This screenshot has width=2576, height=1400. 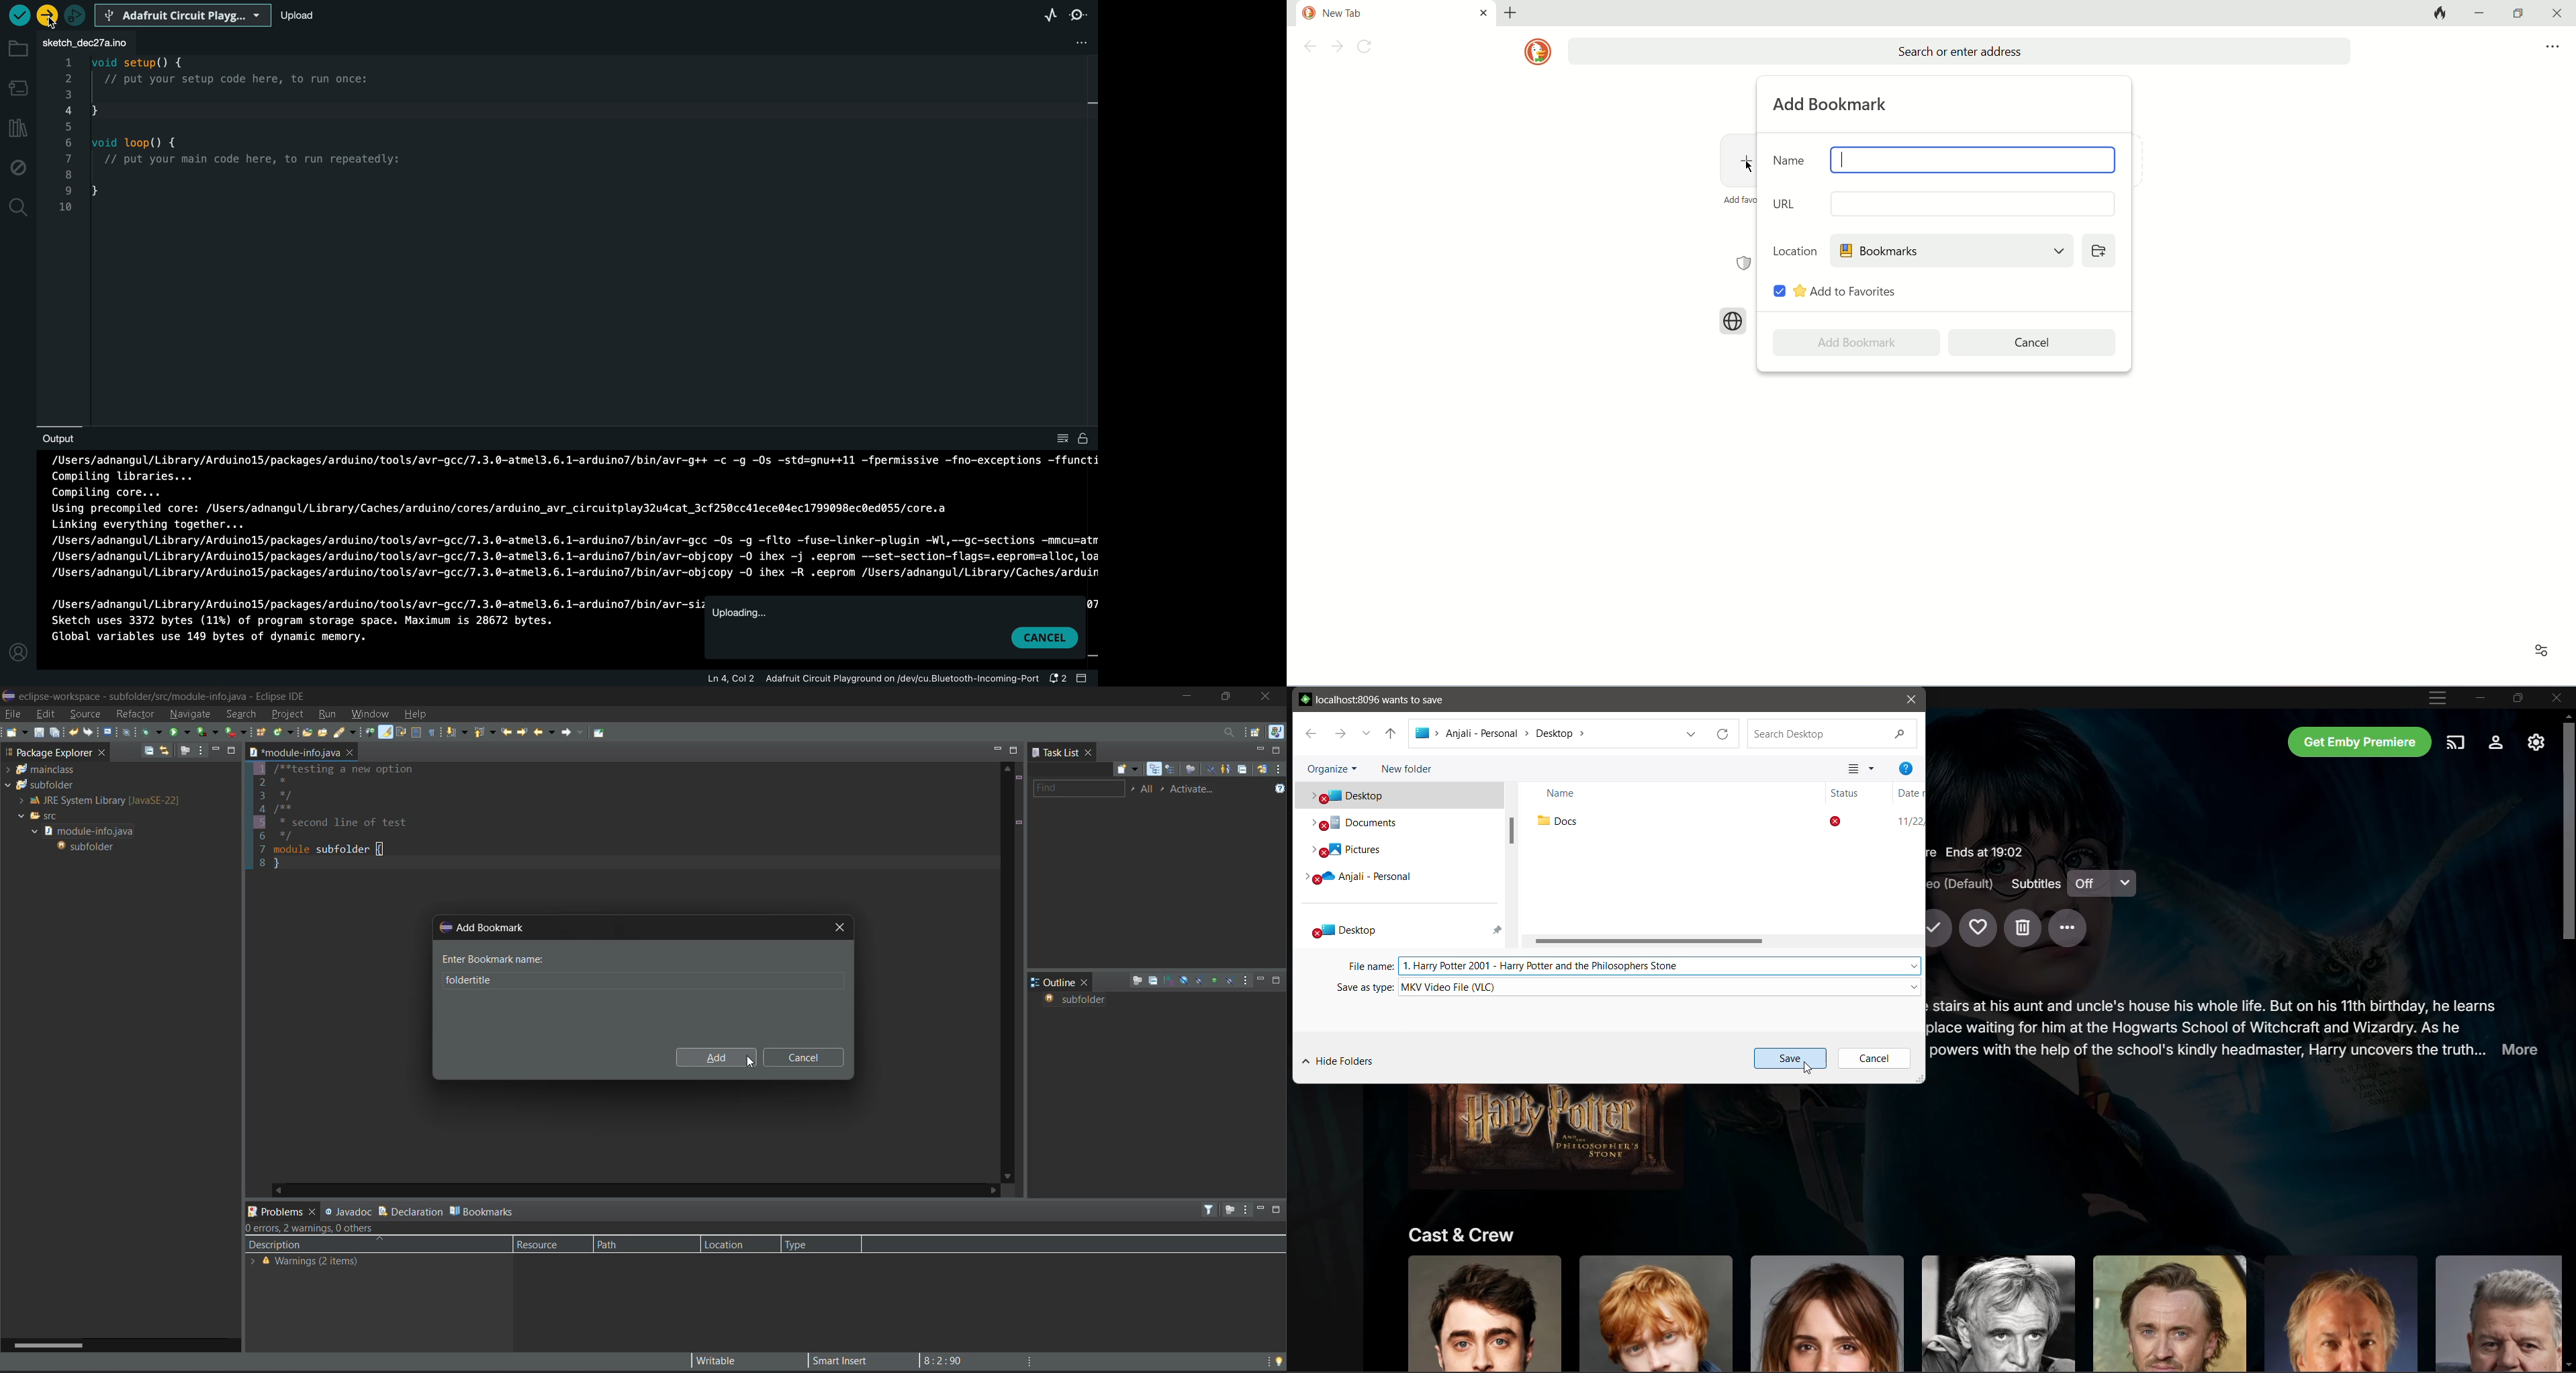 What do you see at coordinates (2236, 1026) in the screenshot?
I see `Movie Synopsis` at bounding box center [2236, 1026].